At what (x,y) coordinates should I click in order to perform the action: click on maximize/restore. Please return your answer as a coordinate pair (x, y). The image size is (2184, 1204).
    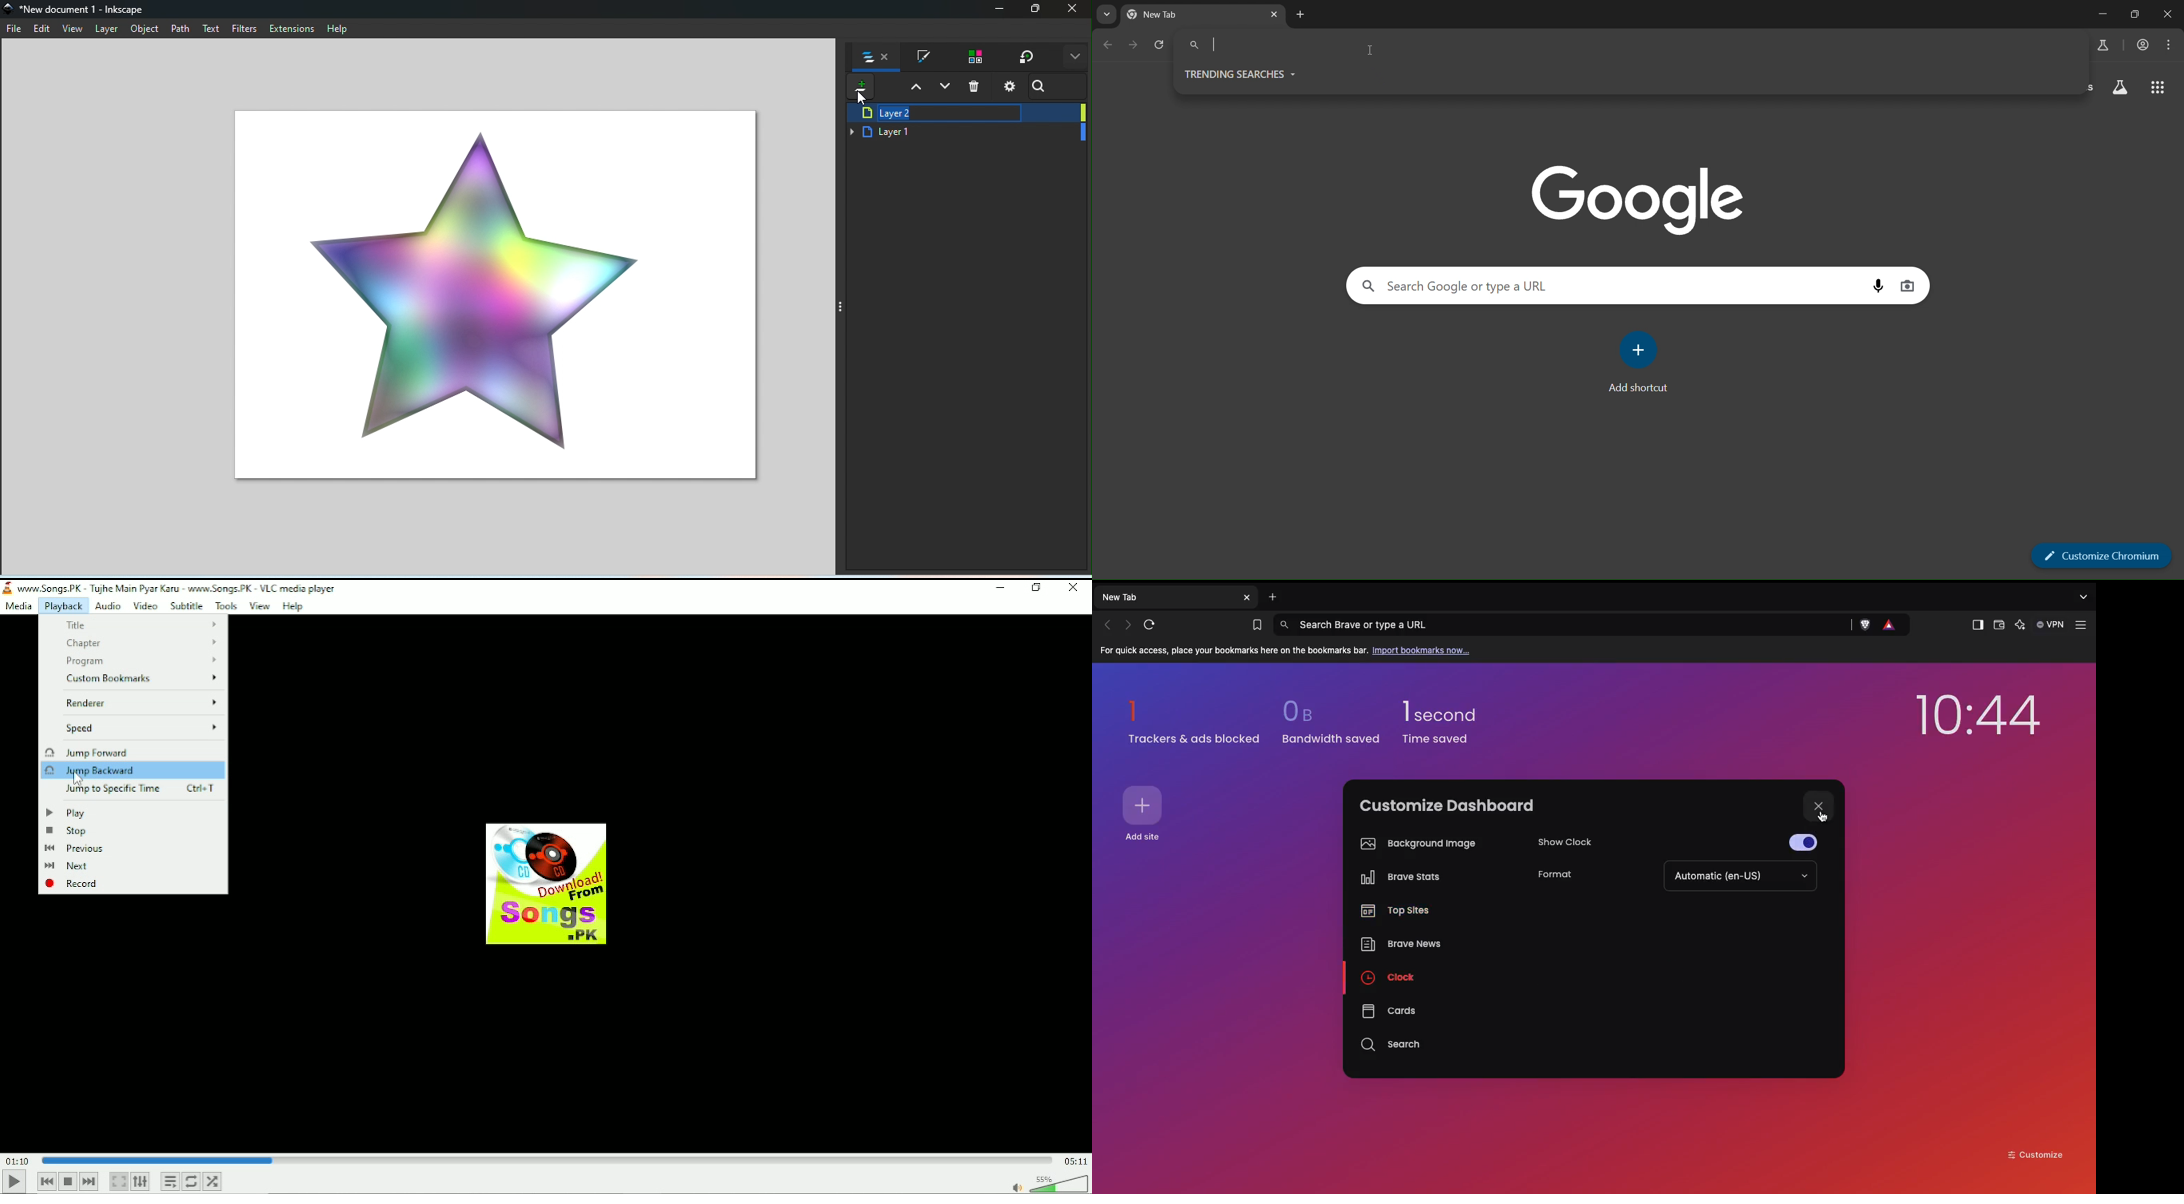
    Looking at the image, I should click on (2133, 14).